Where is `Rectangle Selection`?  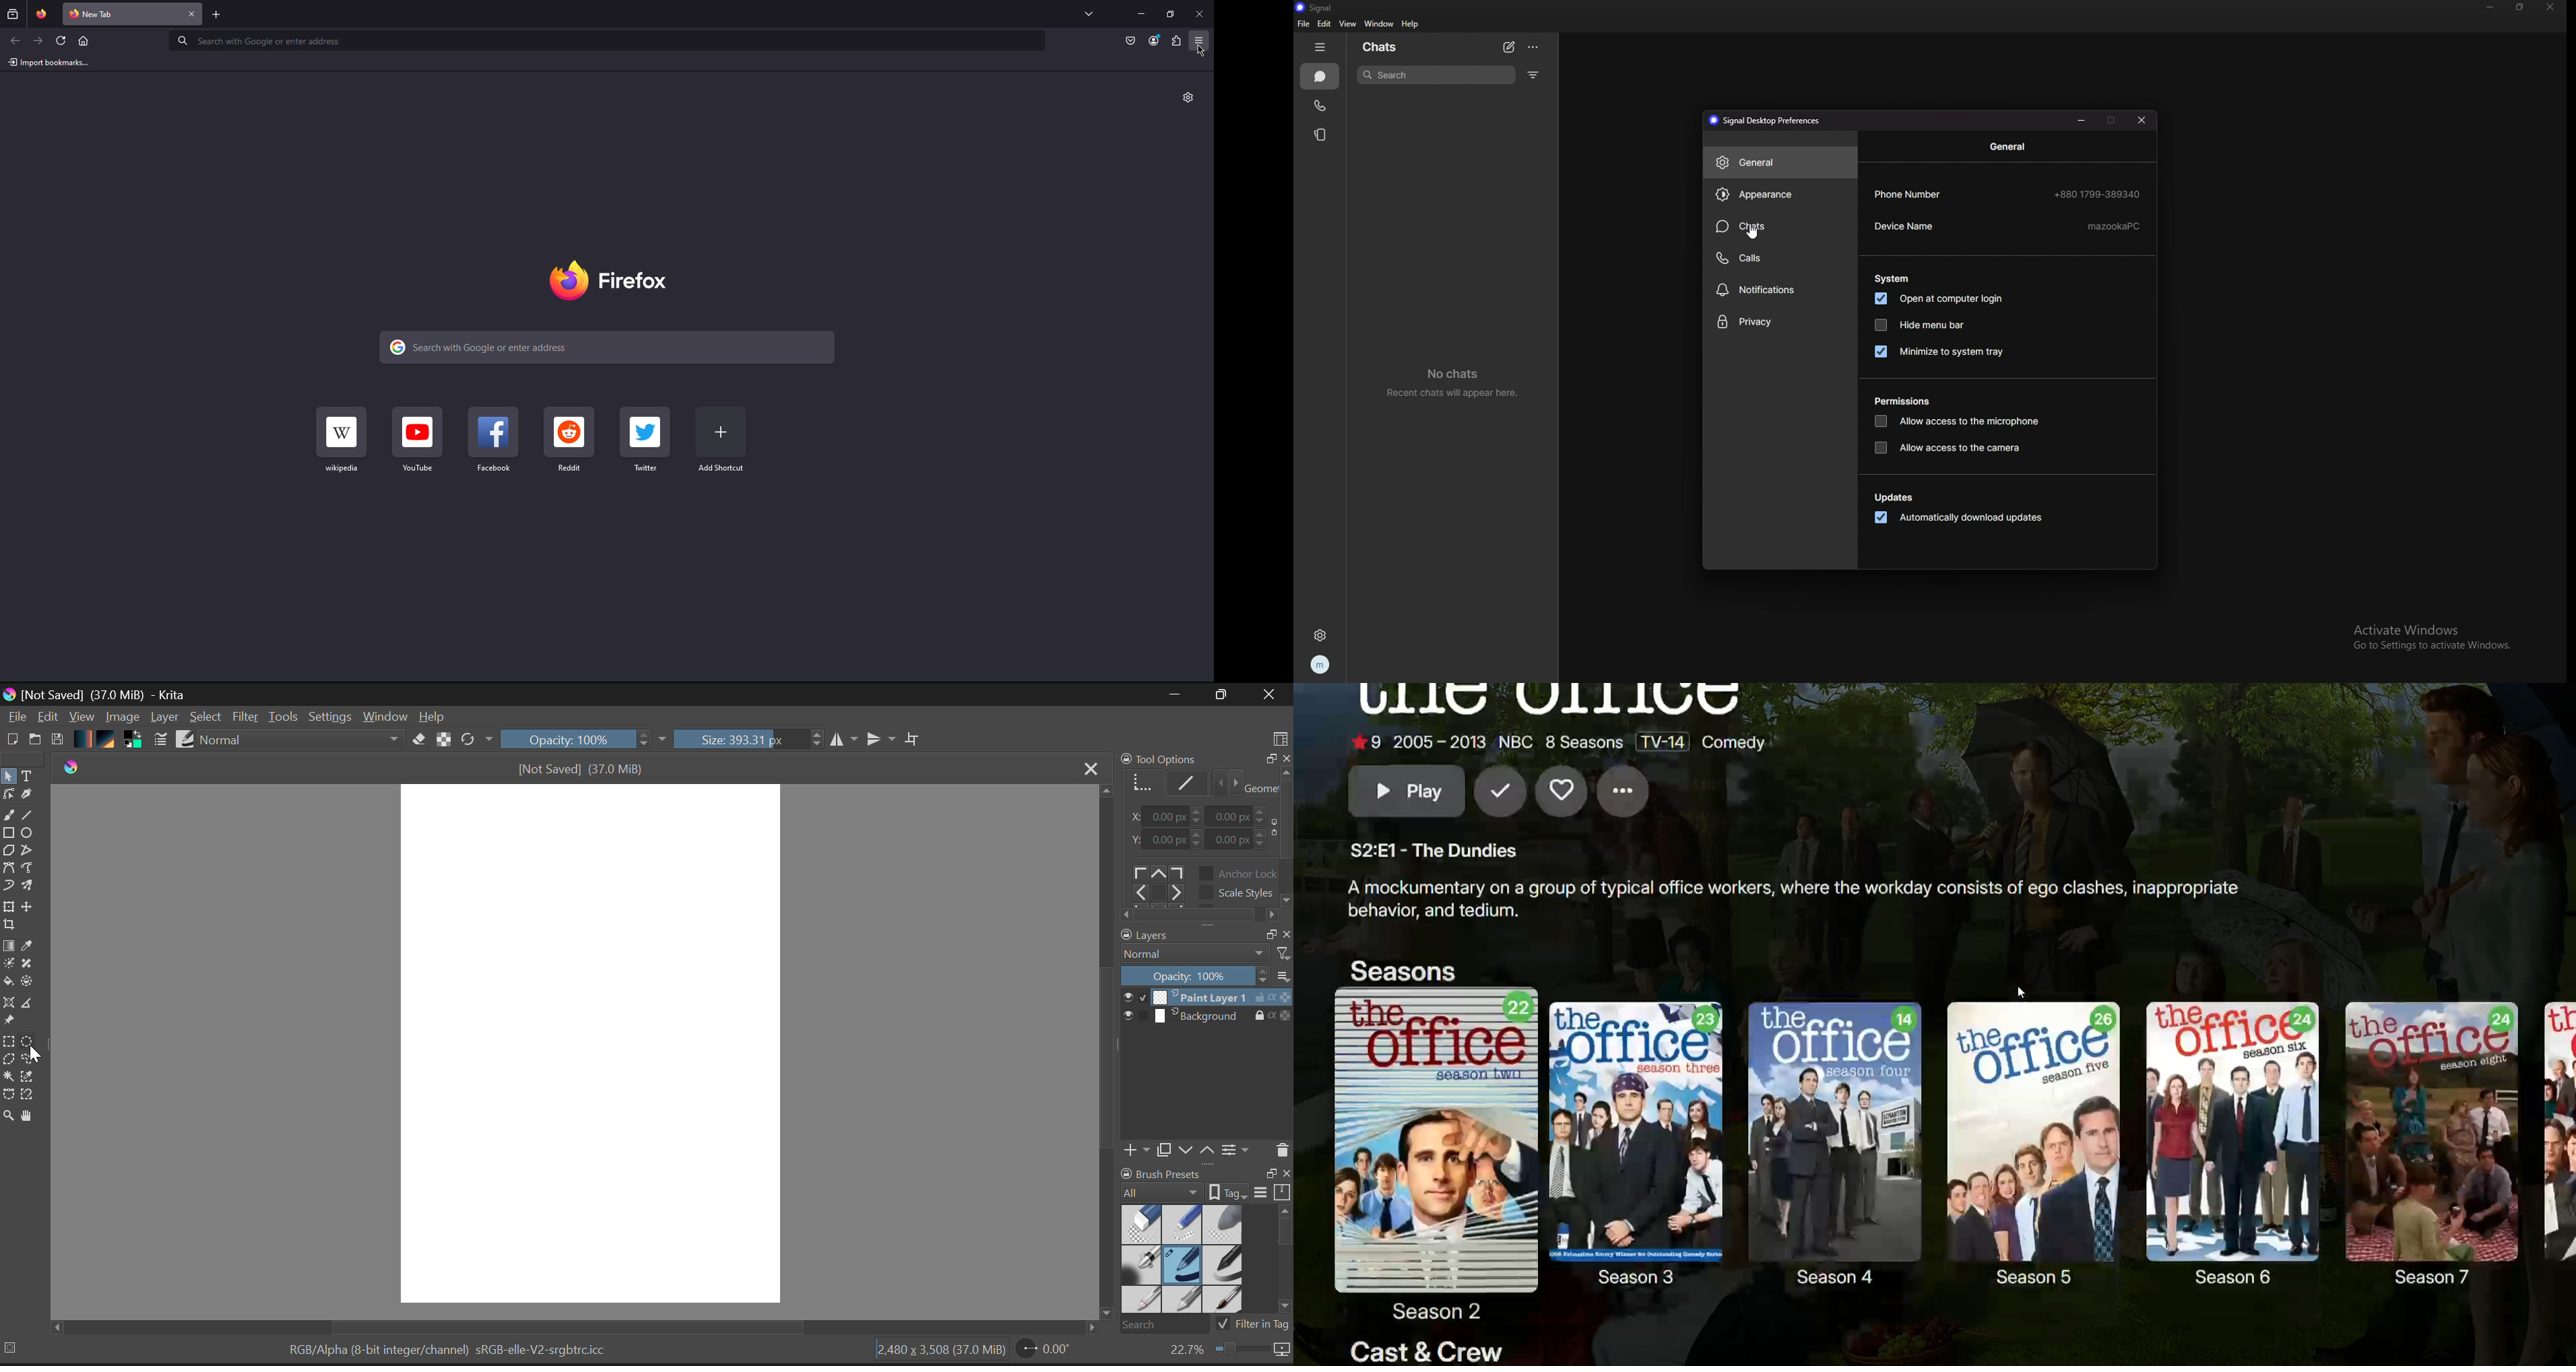
Rectangle Selection is located at coordinates (8, 1043).